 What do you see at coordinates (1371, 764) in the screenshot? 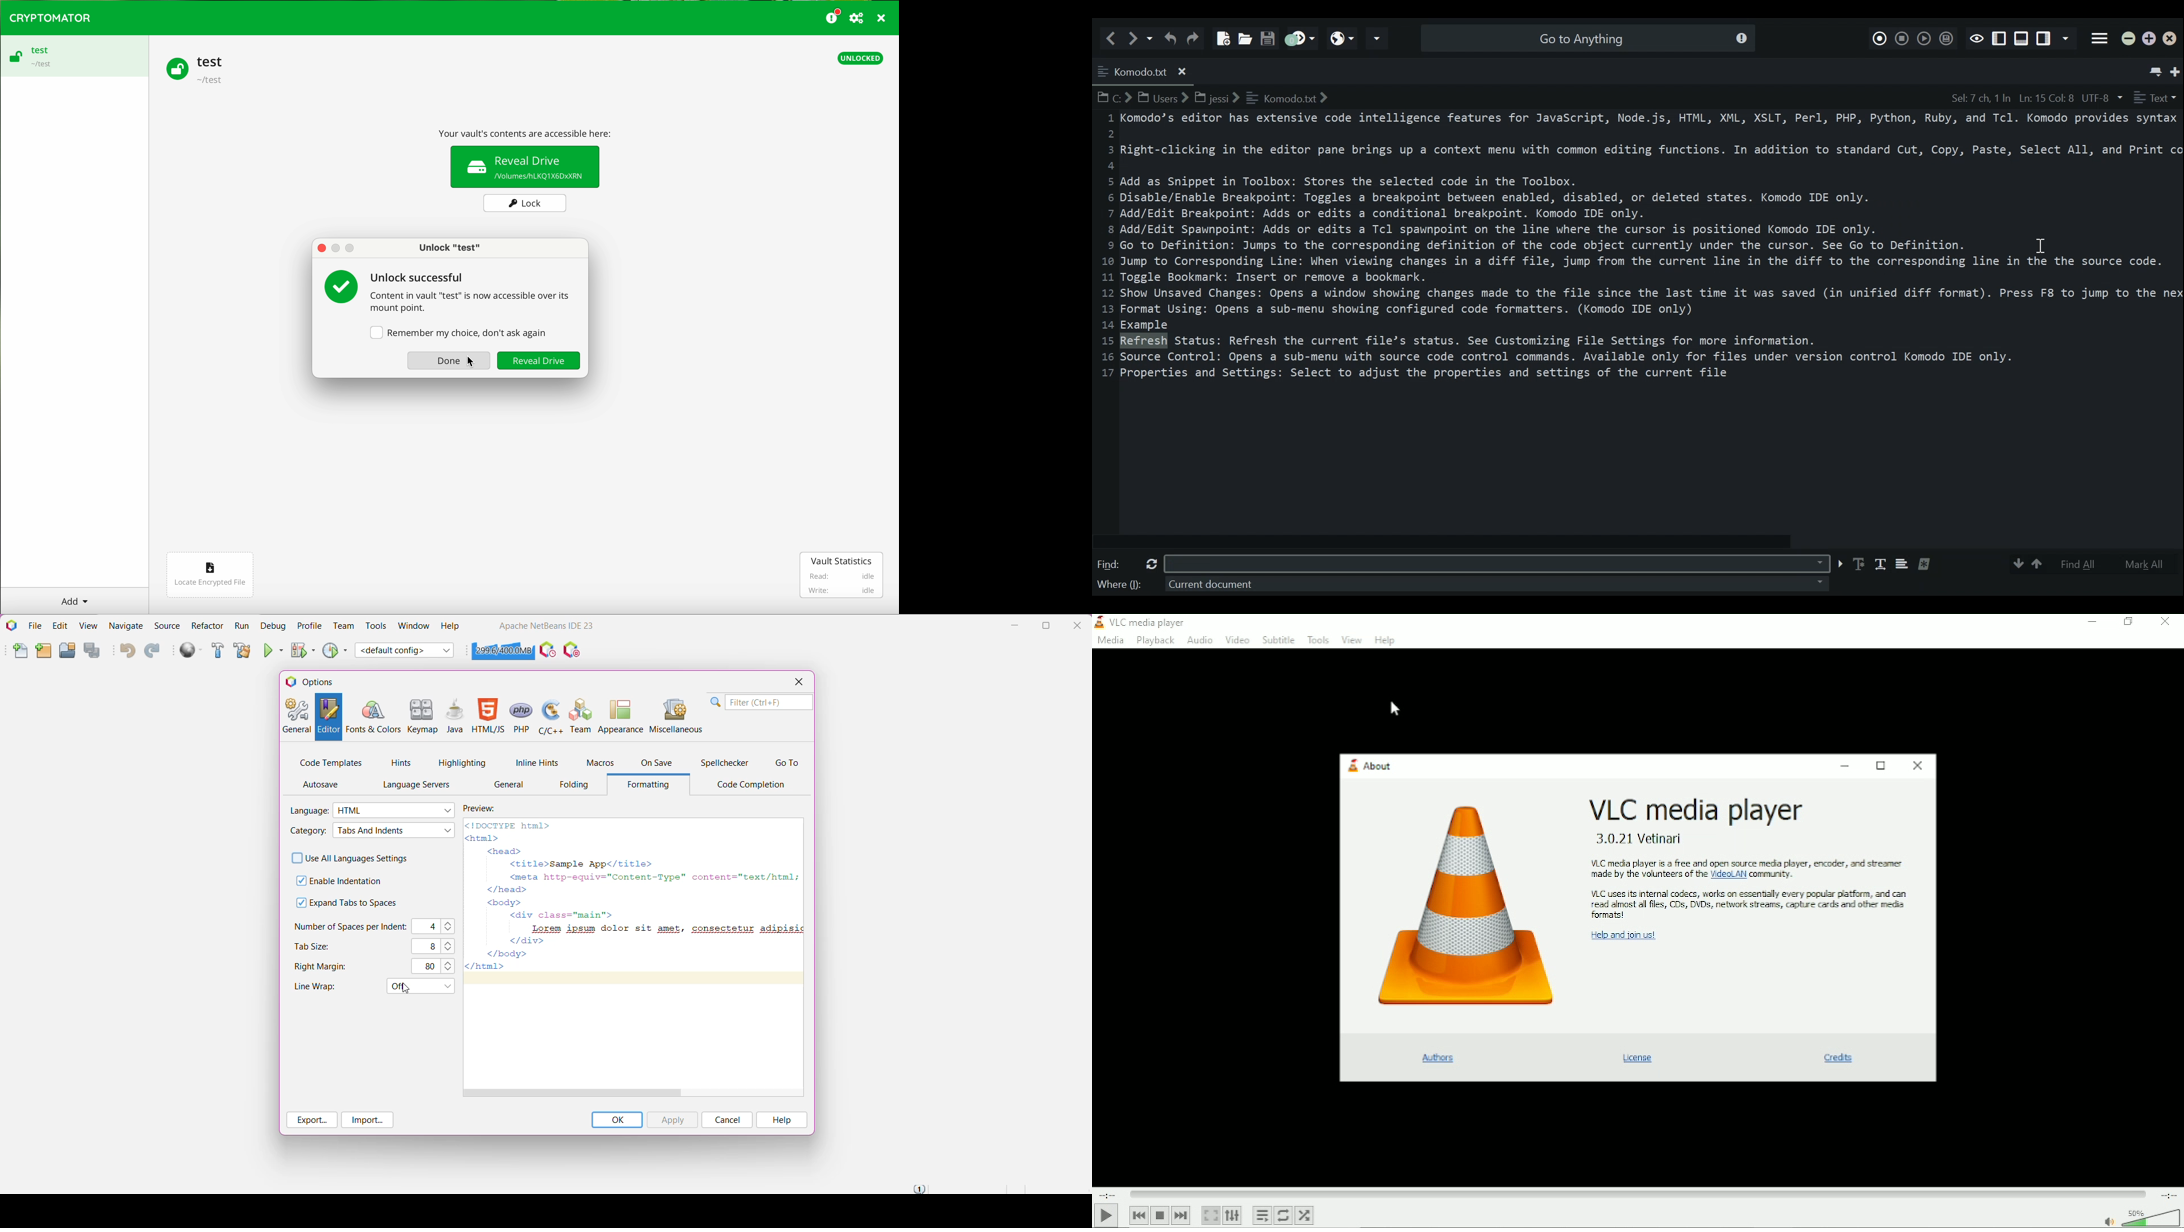
I see `About` at bounding box center [1371, 764].